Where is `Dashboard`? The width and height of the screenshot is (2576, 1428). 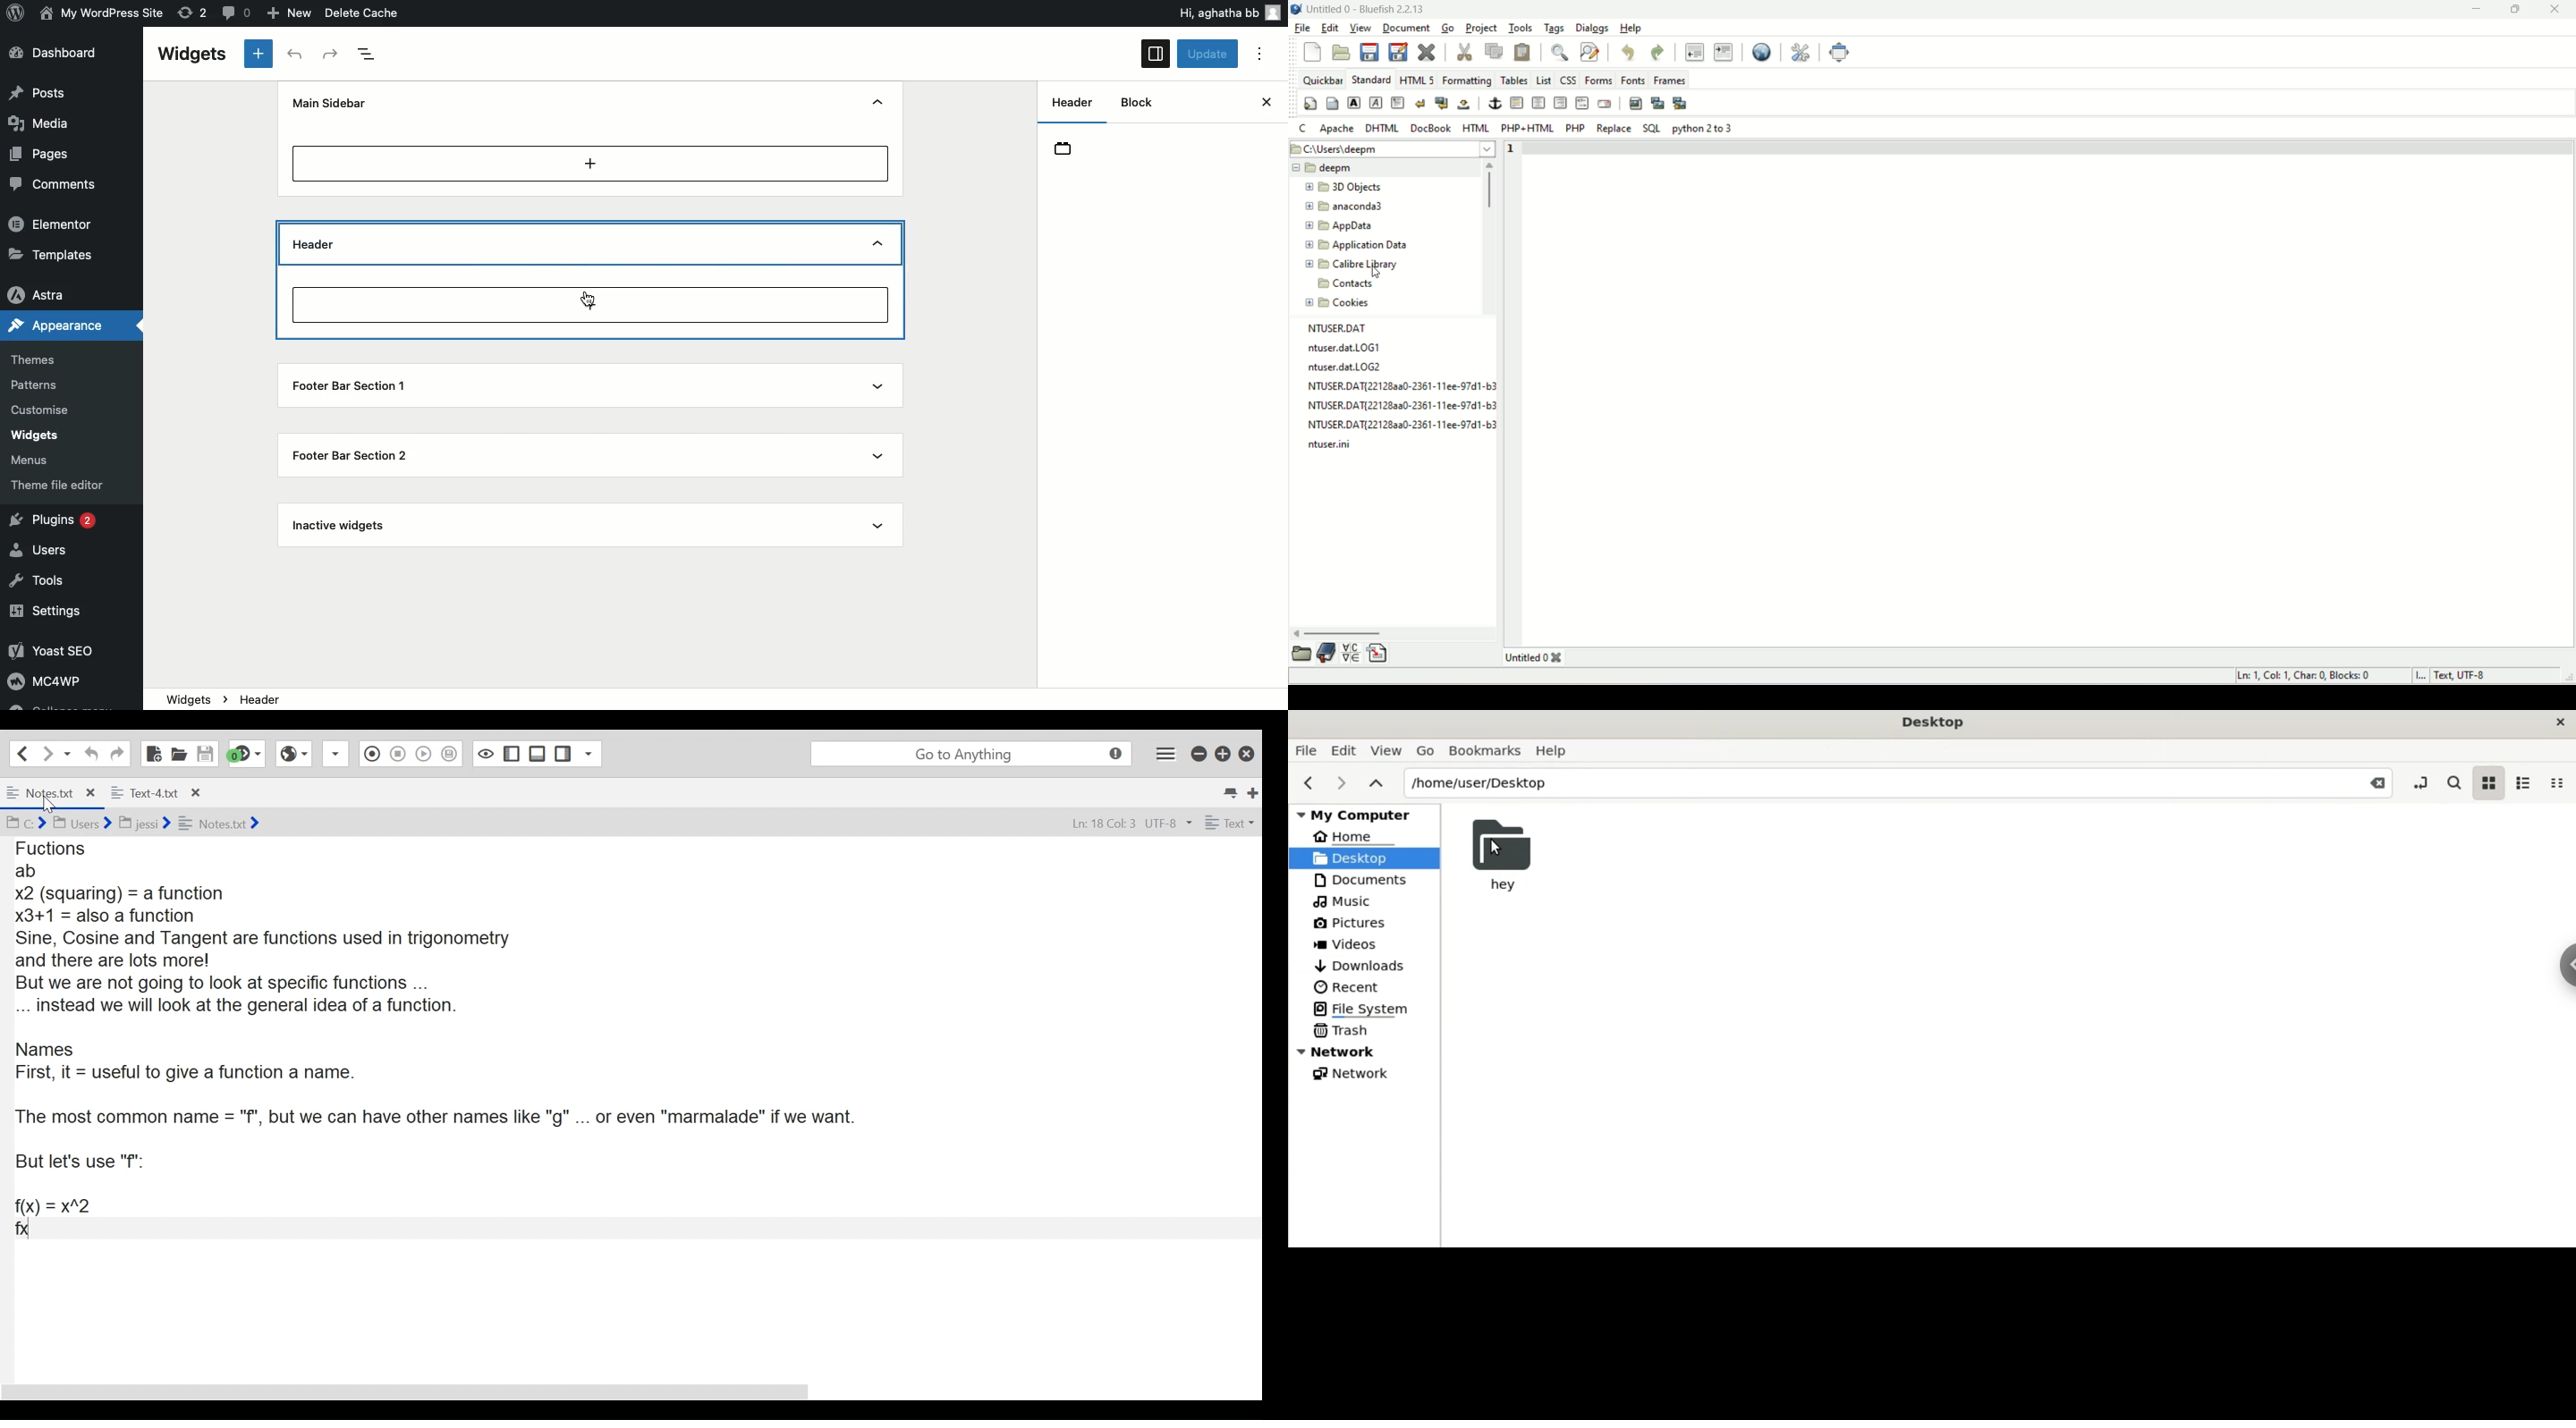
Dashboard is located at coordinates (60, 53).